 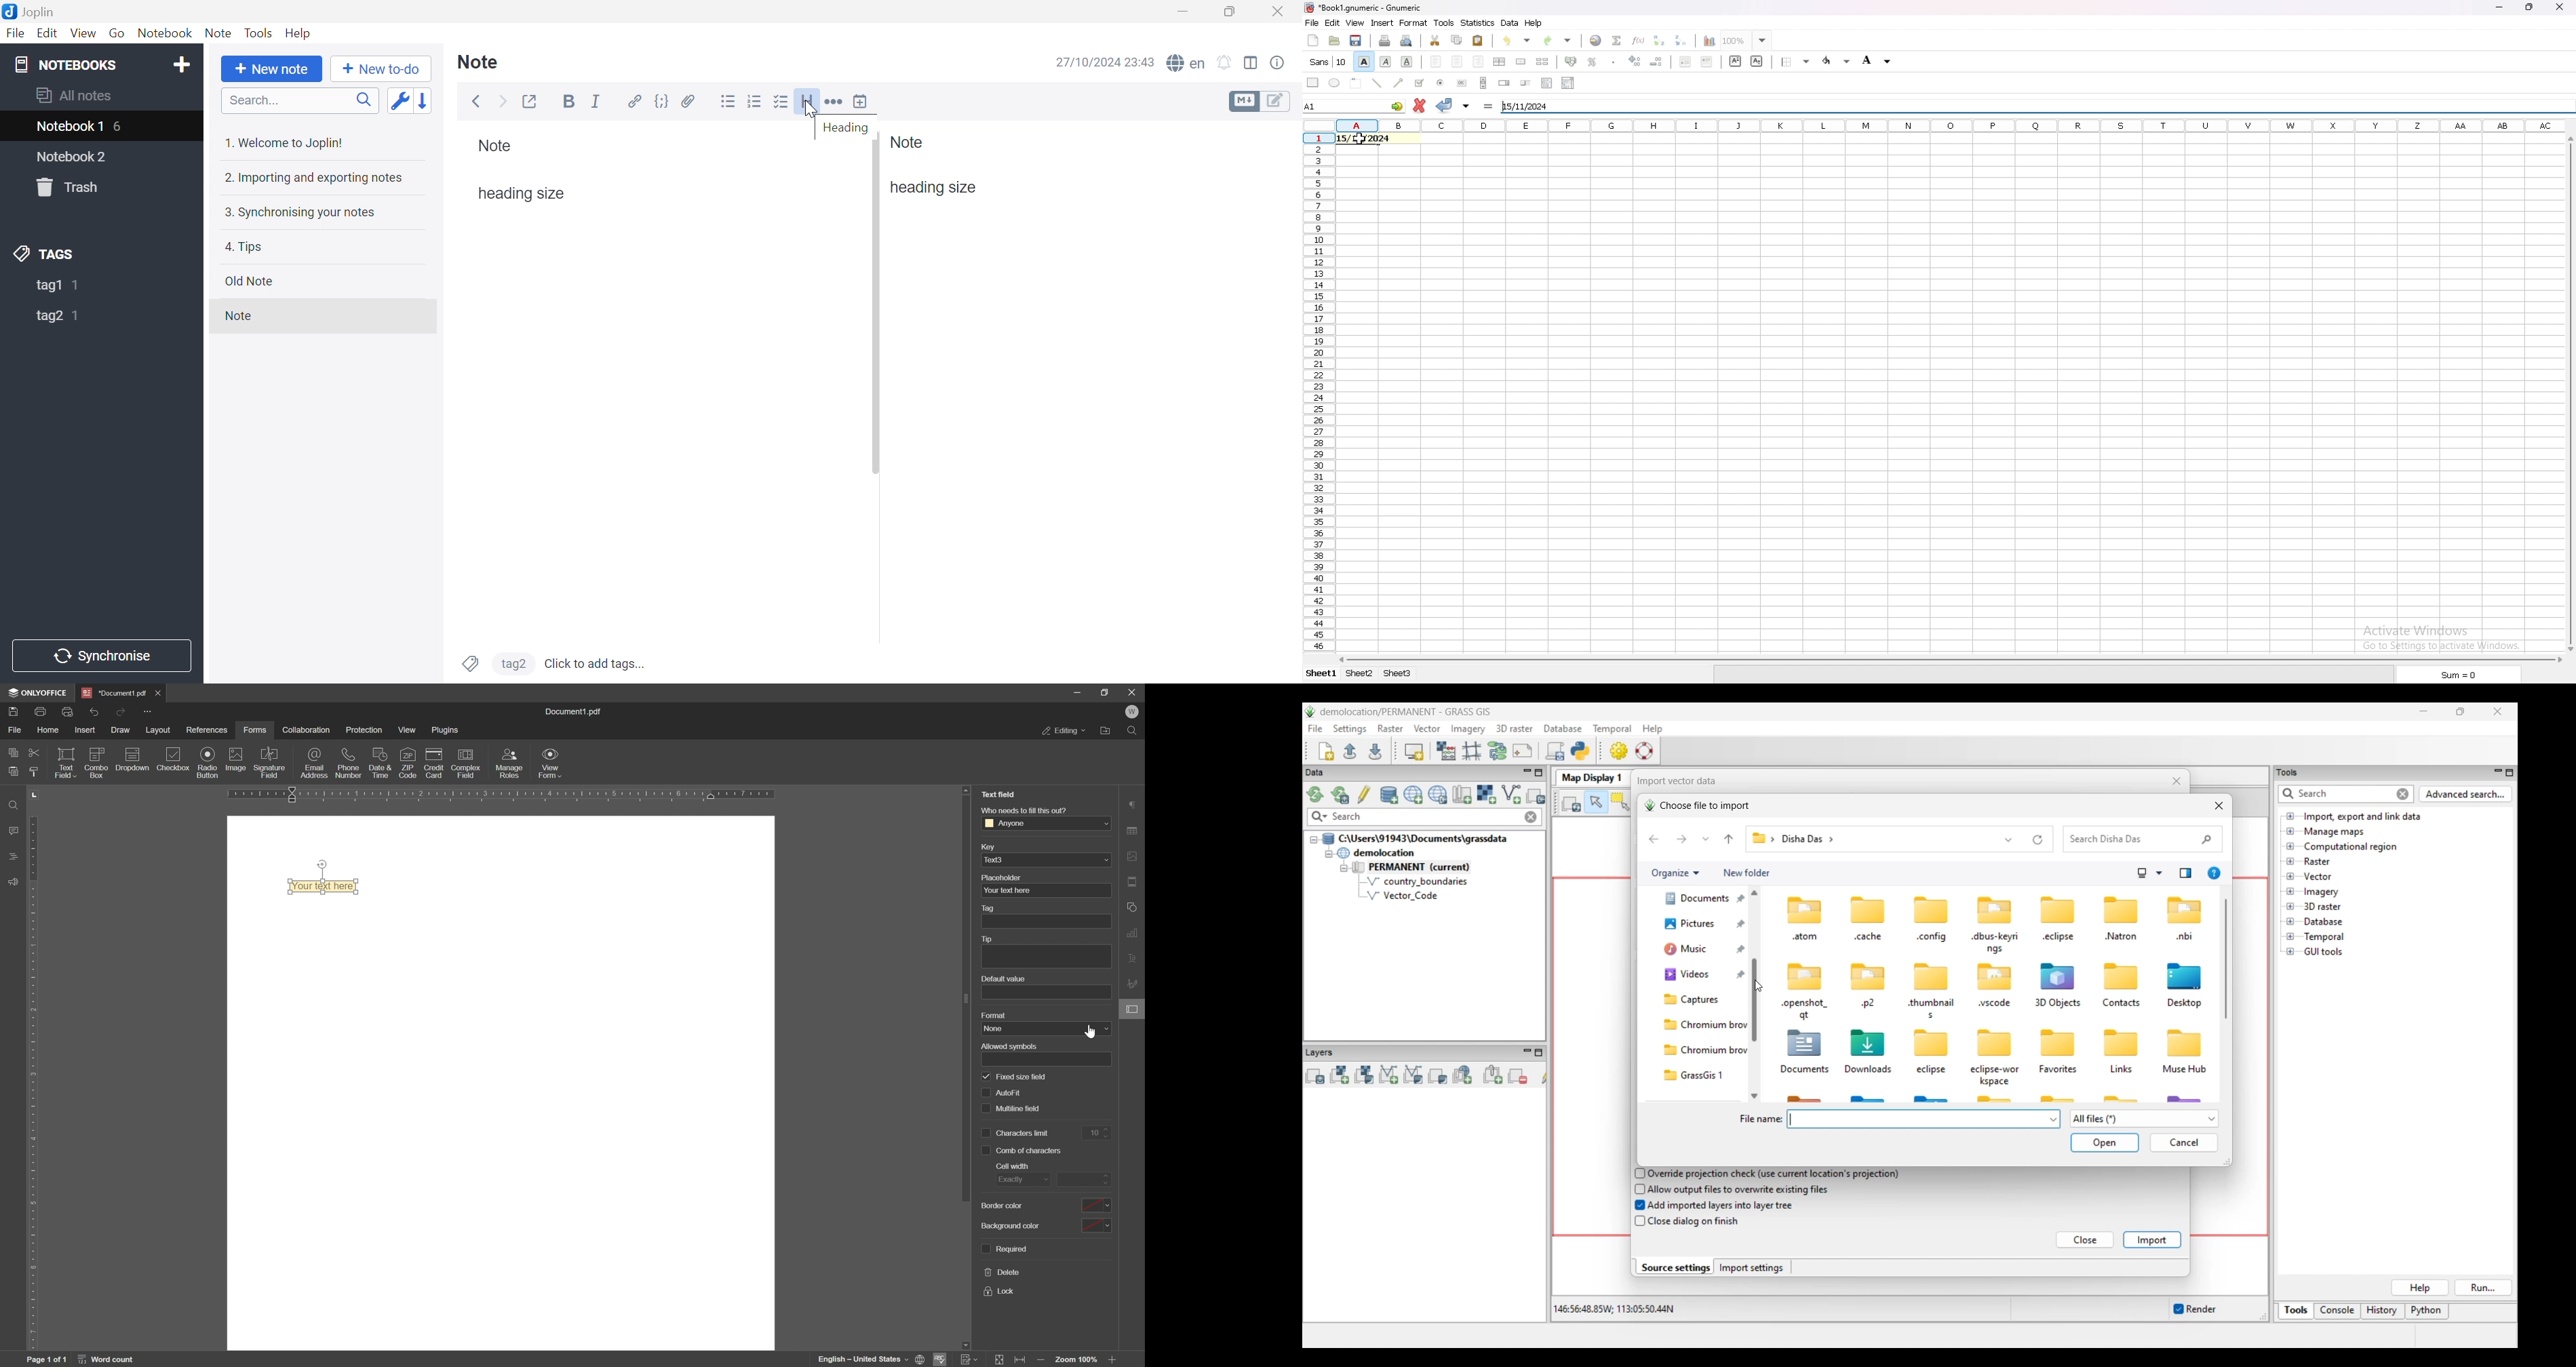 I want to click on close, so click(x=2561, y=7).